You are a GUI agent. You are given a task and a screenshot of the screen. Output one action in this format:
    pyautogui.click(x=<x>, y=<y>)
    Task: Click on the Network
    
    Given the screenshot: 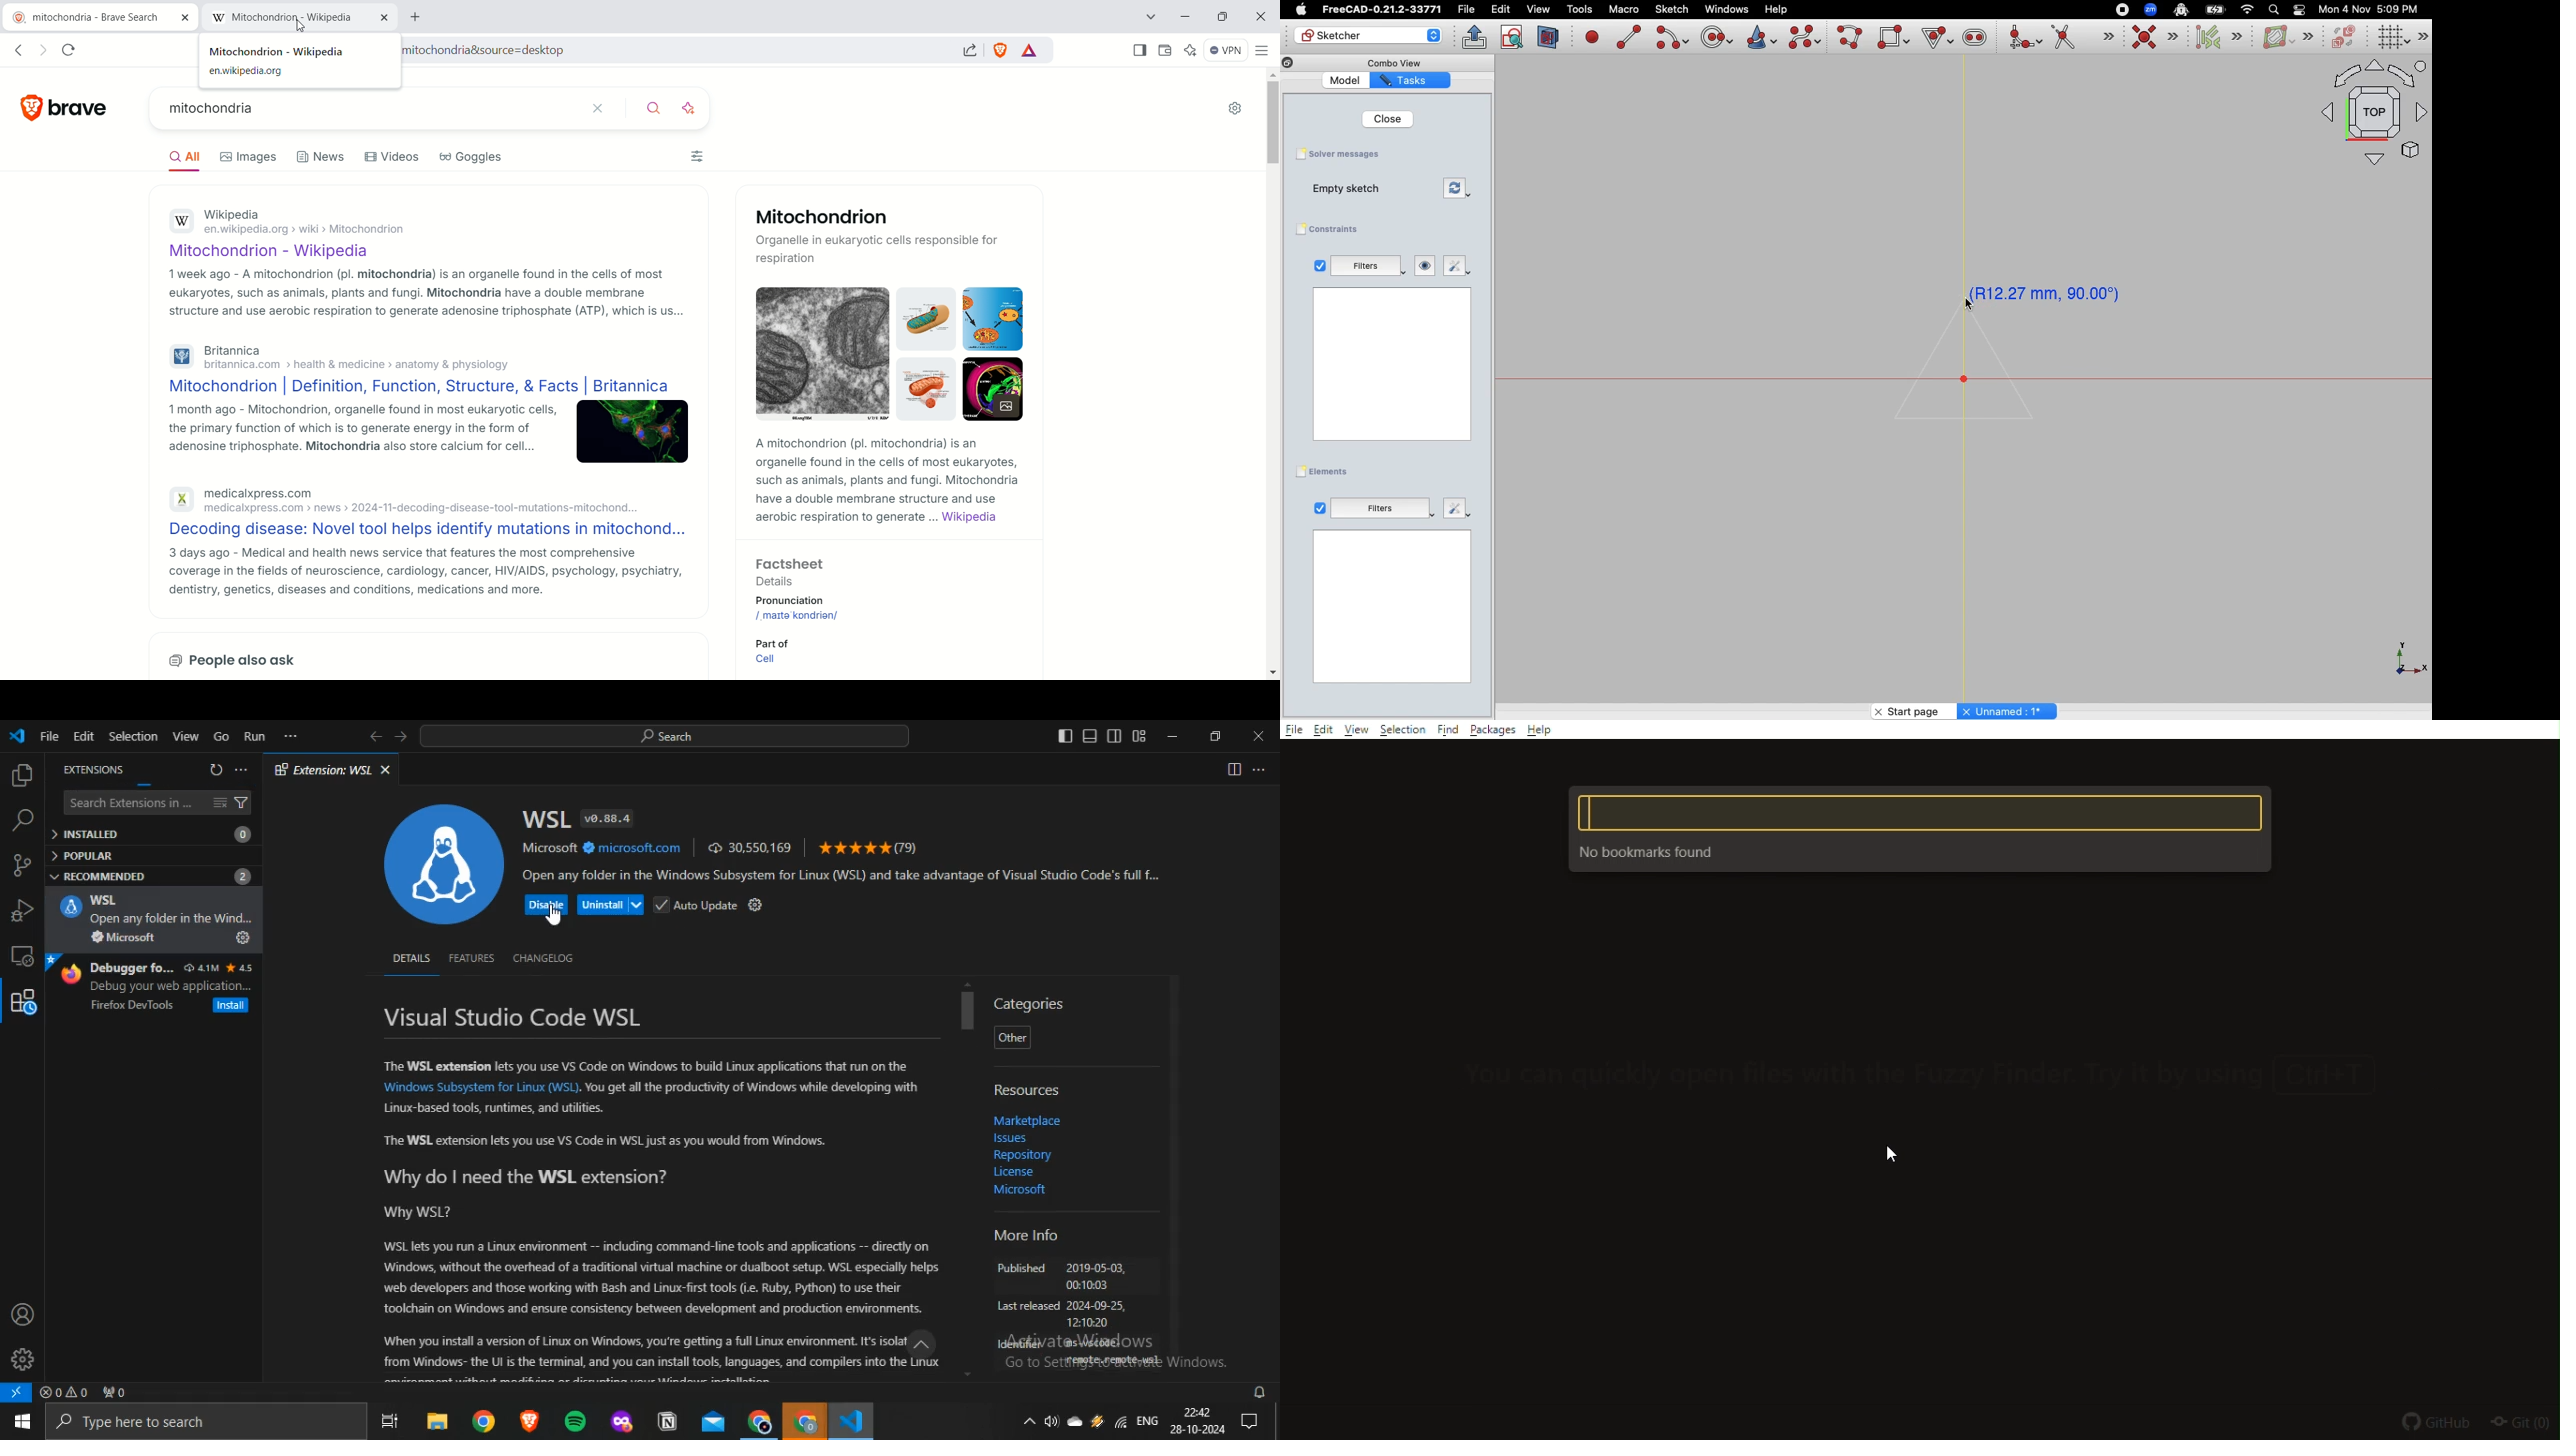 What is the action you would take?
    pyautogui.click(x=2248, y=10)
    